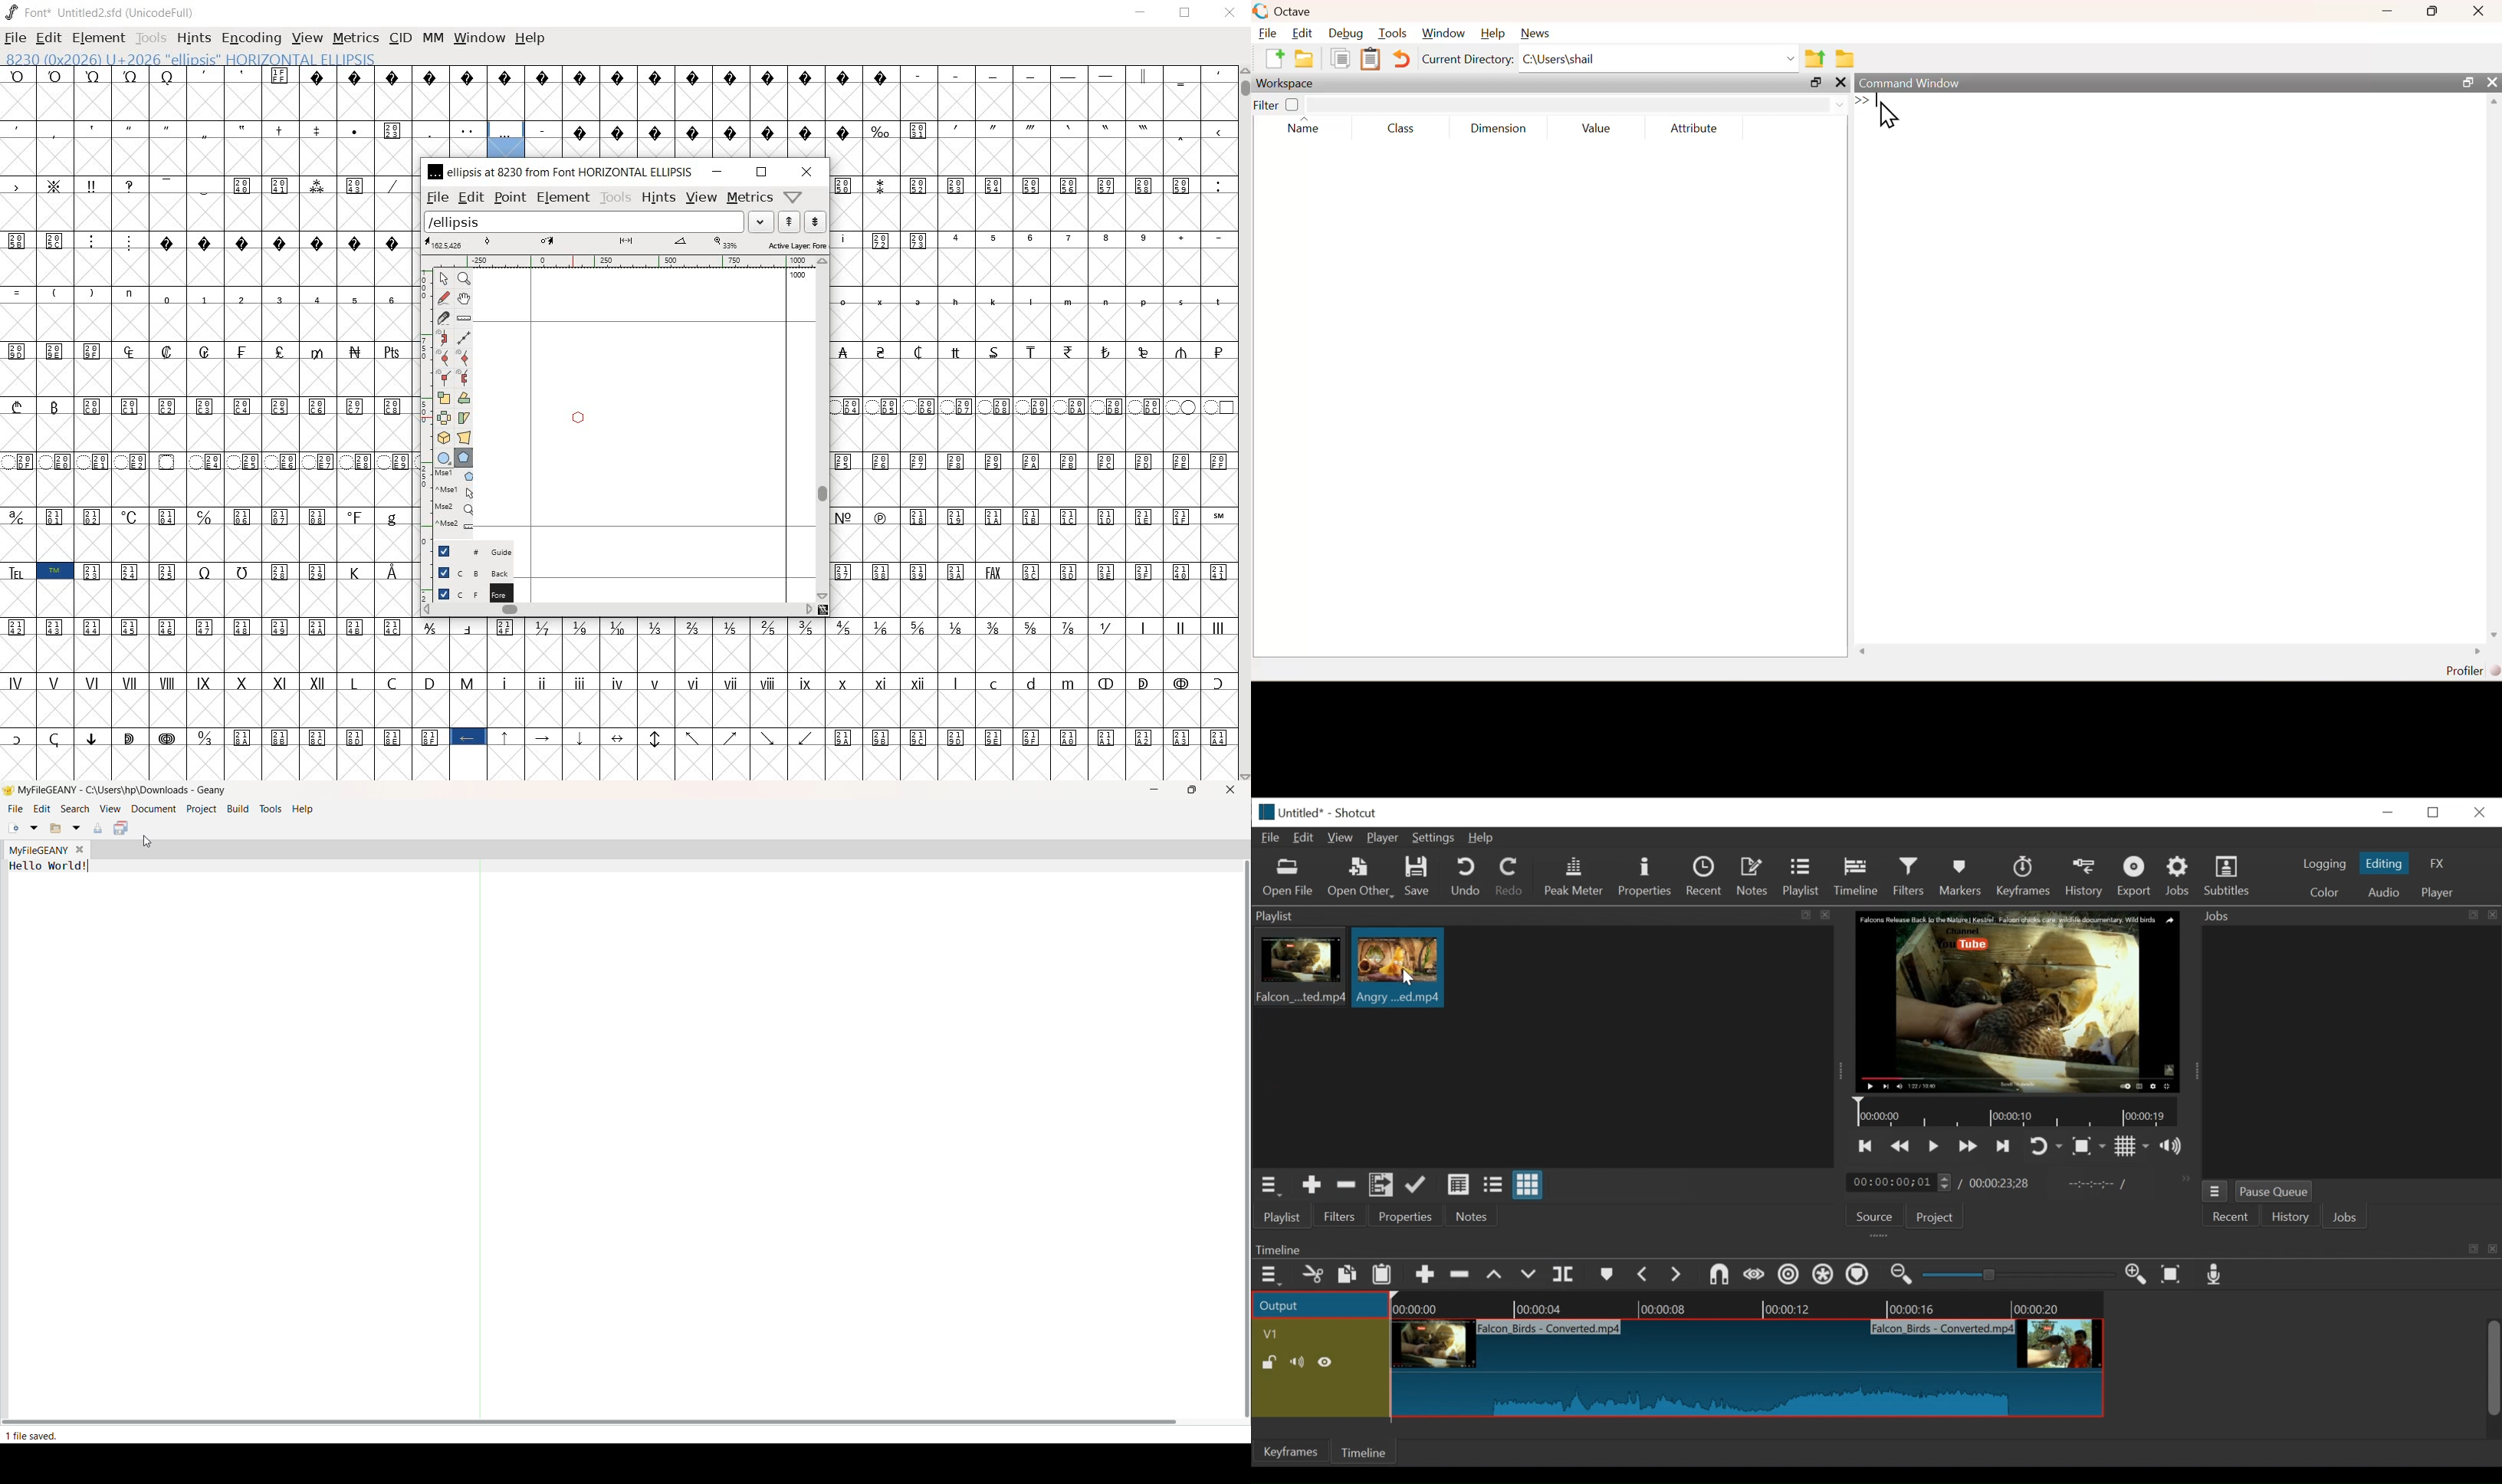 This screenshot has width=2520, height=1484. What do you see at coordinates (1288, 878) in the screenshot?
I see `Open file` at bounding box center [1288, 878].